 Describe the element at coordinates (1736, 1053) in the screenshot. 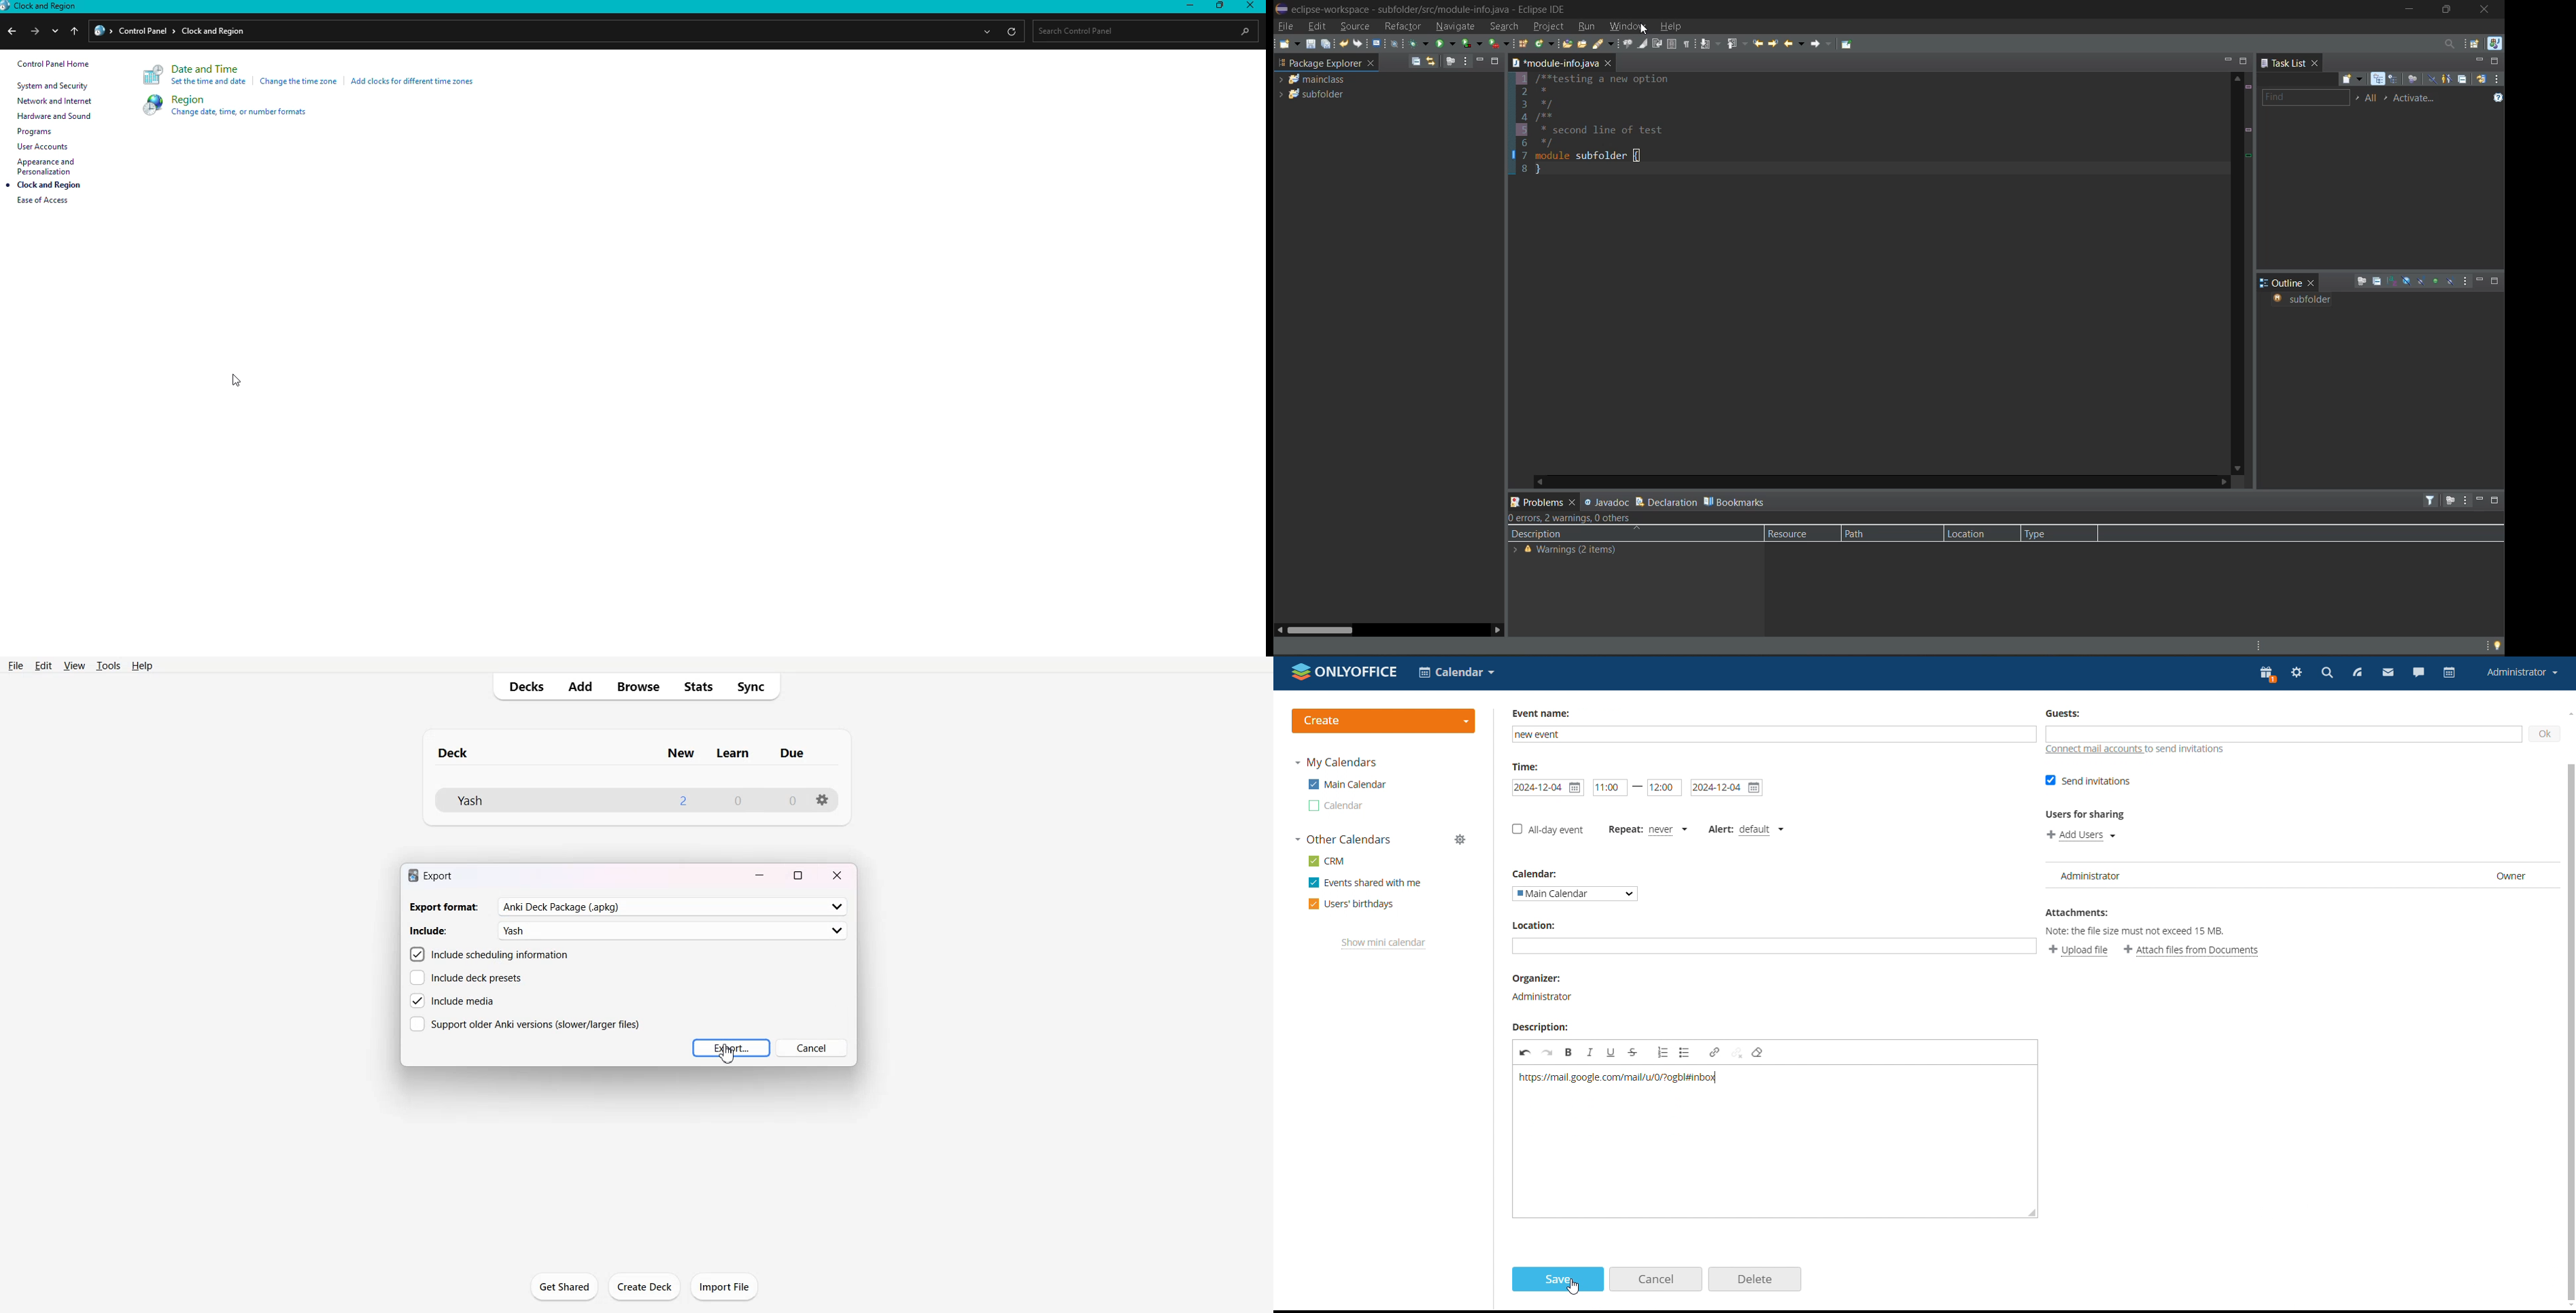

I see `unlink` at that location.